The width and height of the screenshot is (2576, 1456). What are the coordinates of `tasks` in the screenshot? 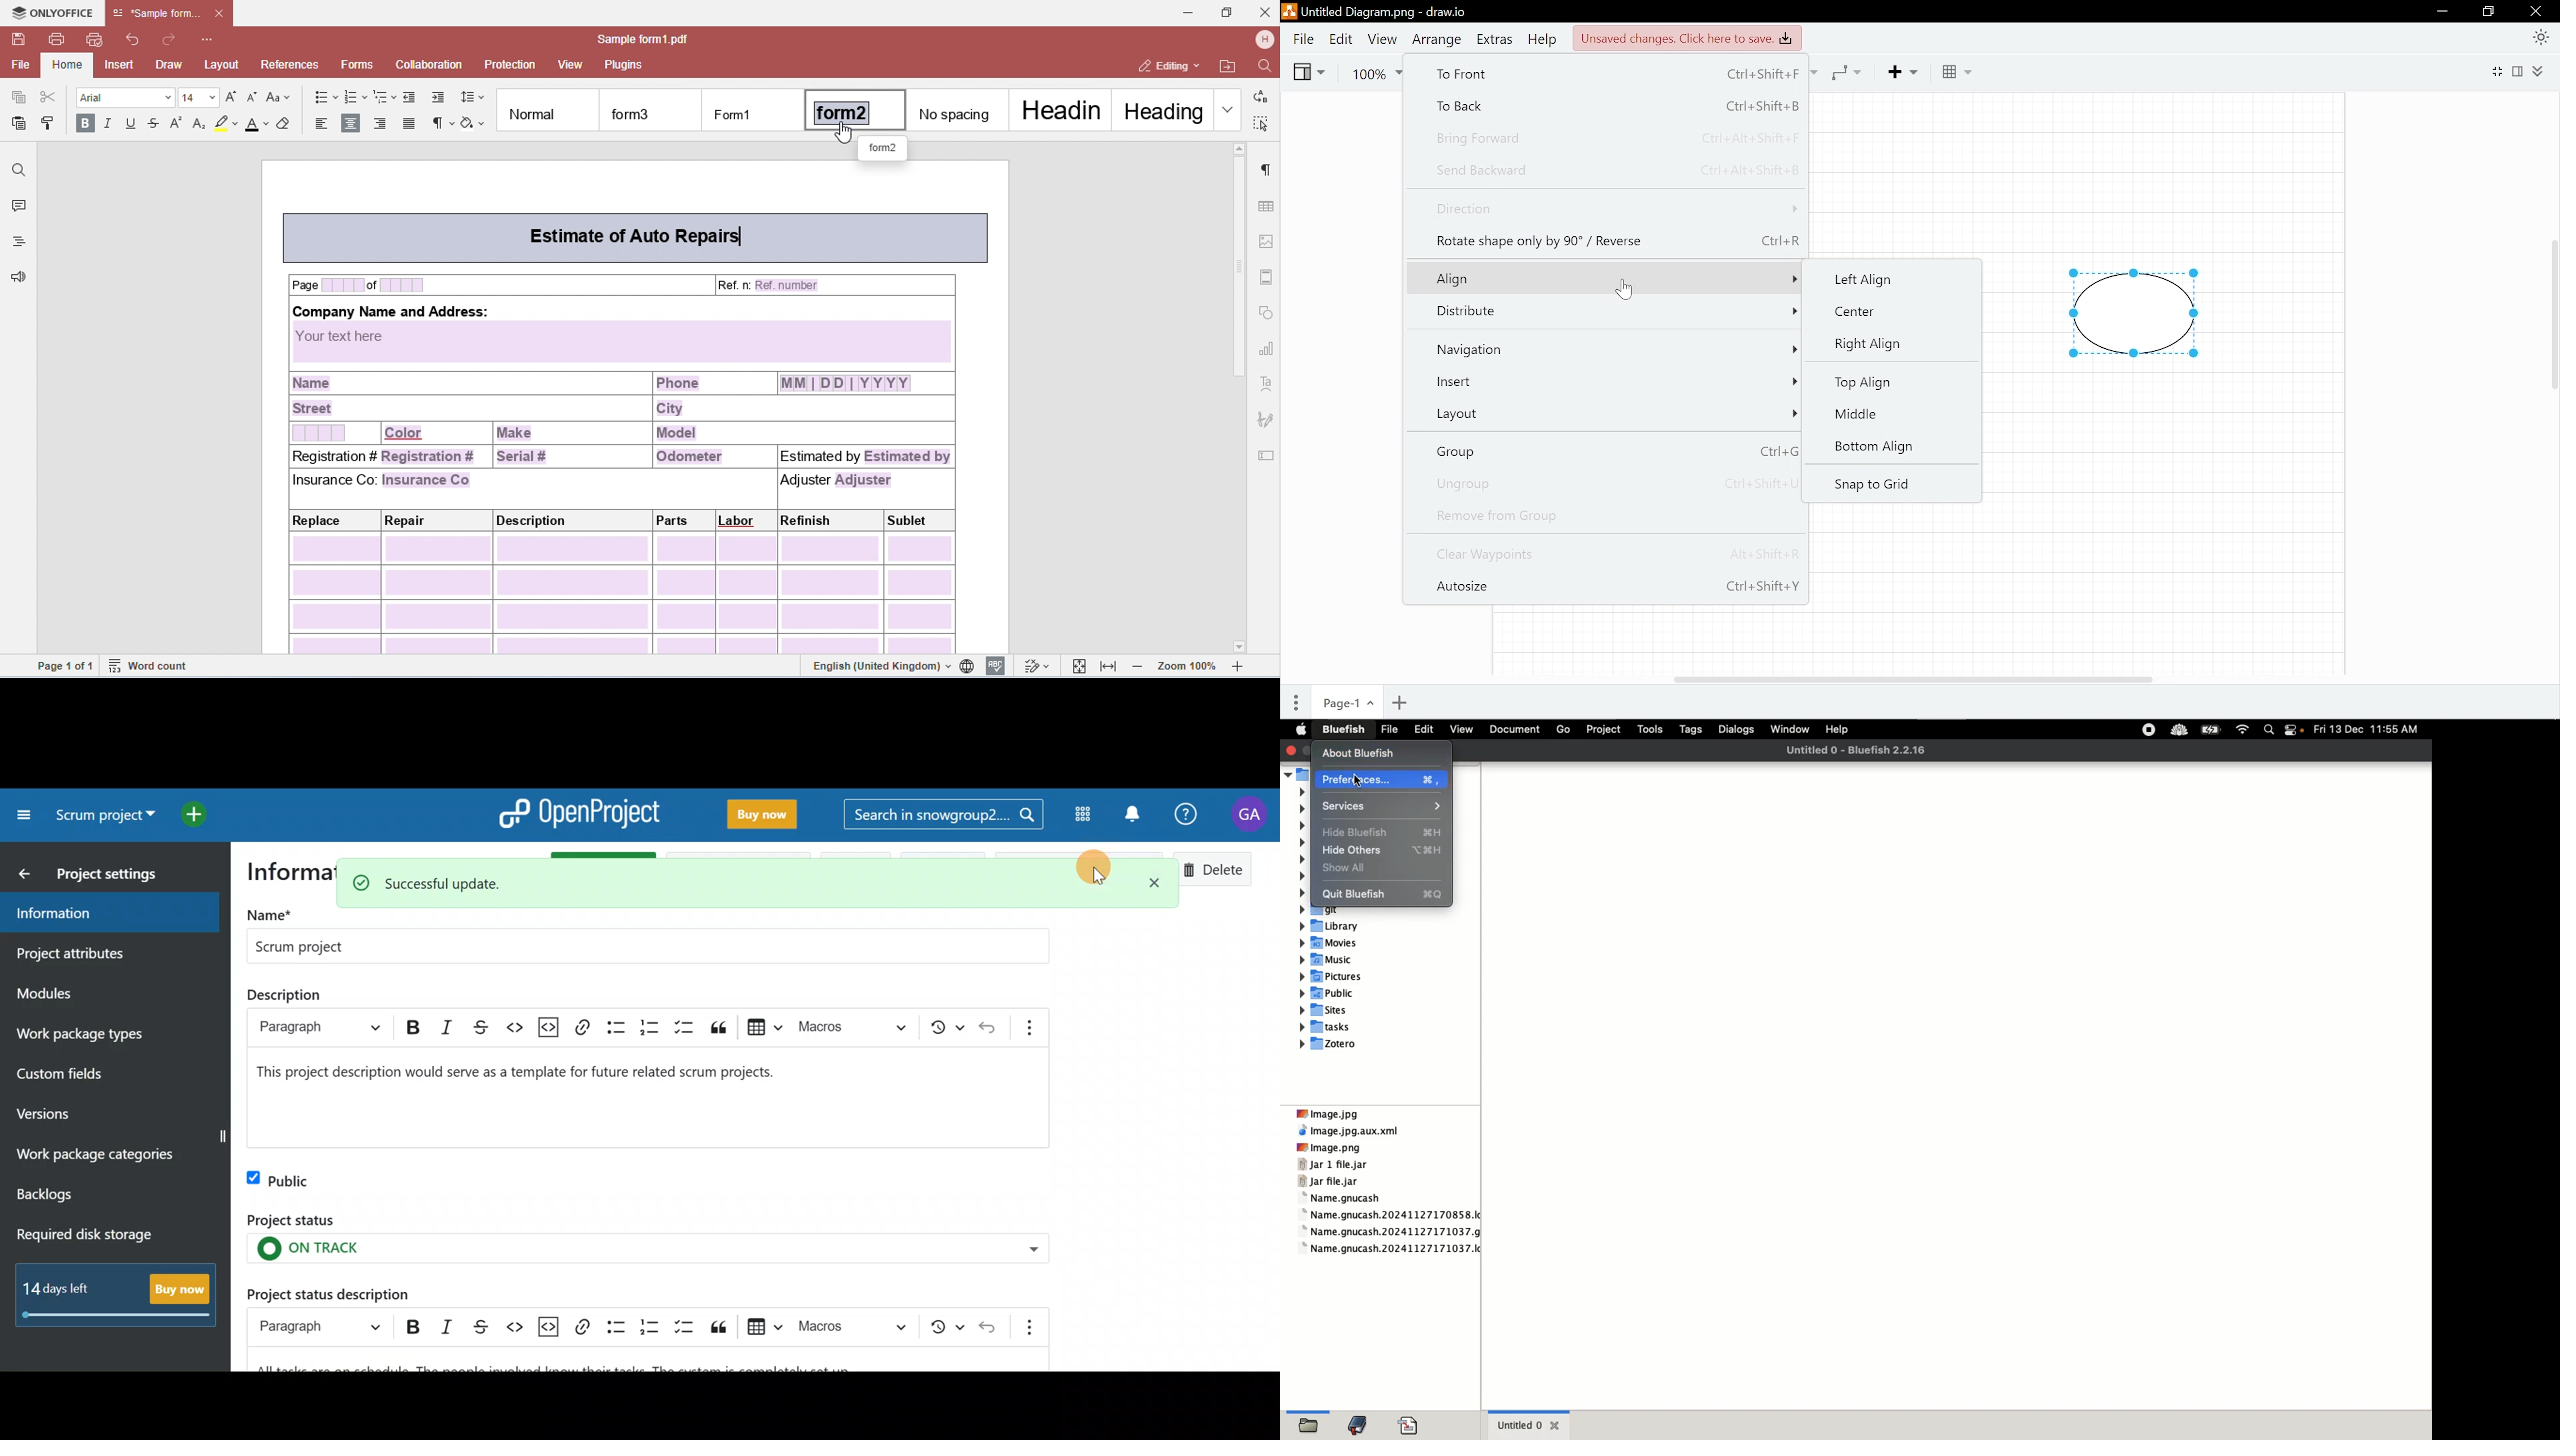 It's located at (1331, 1028).